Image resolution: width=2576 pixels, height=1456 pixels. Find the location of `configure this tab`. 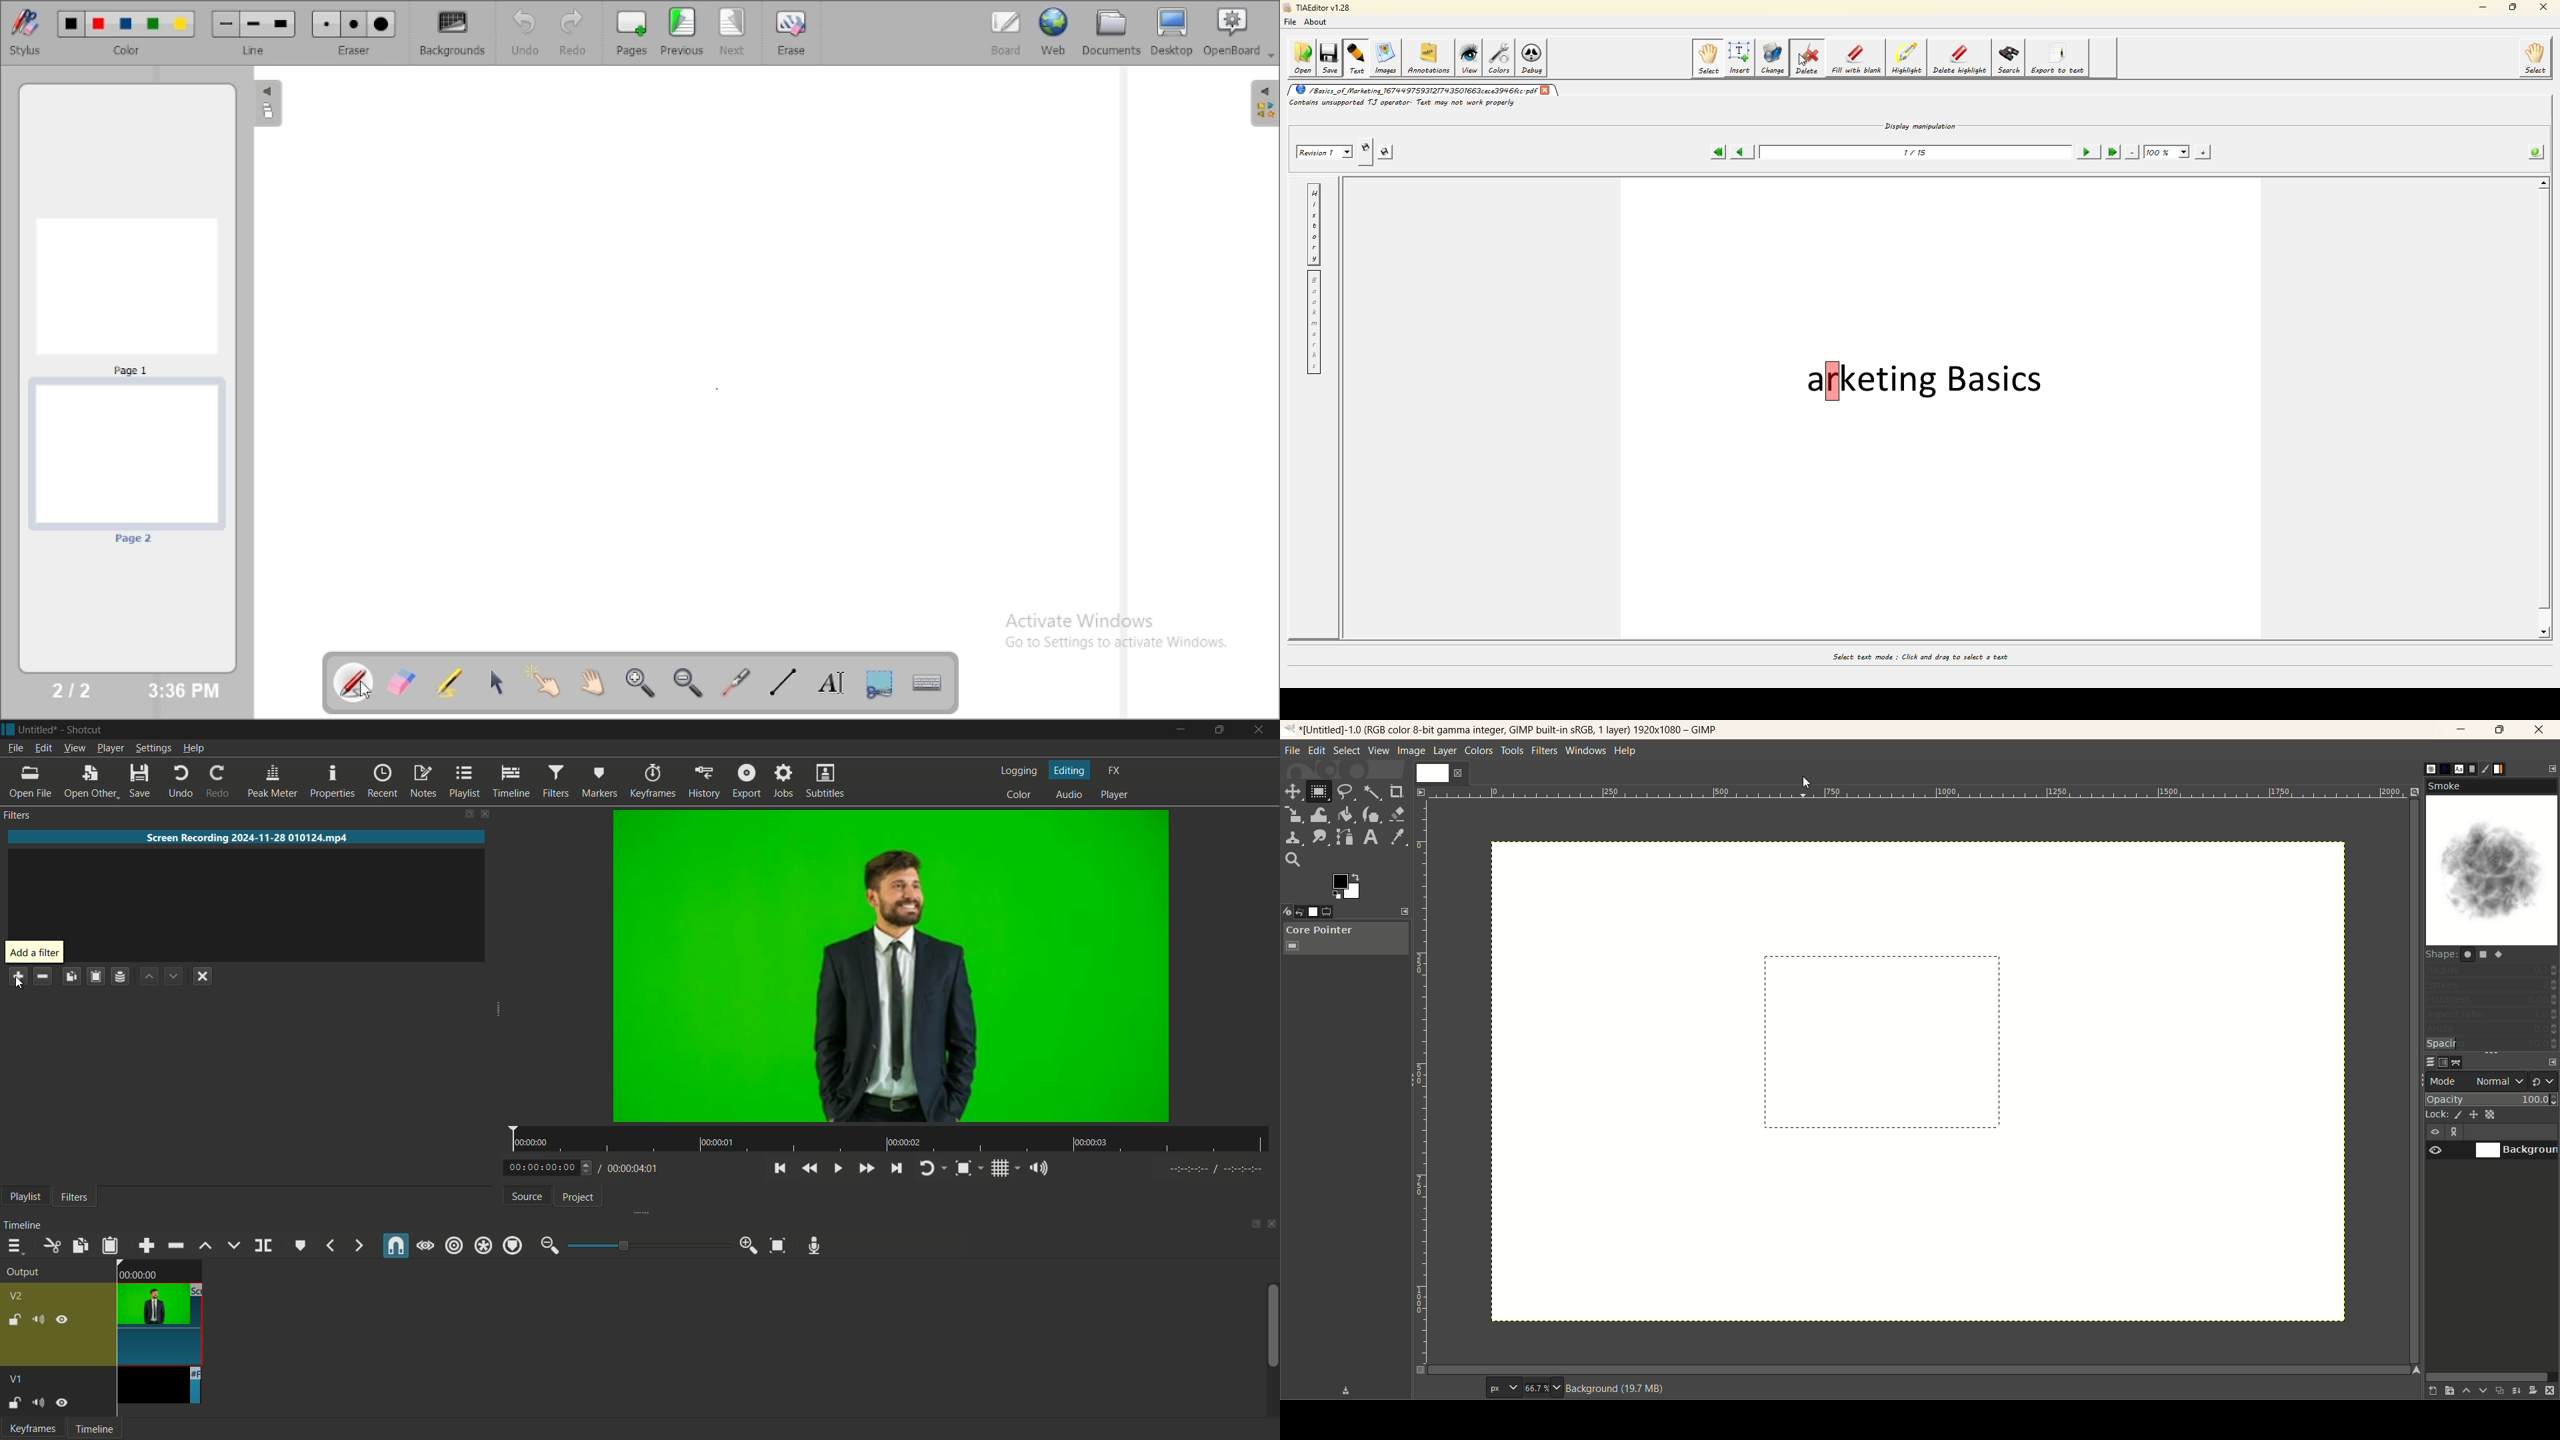

configure this tab is located at coordinates (1405, 911).